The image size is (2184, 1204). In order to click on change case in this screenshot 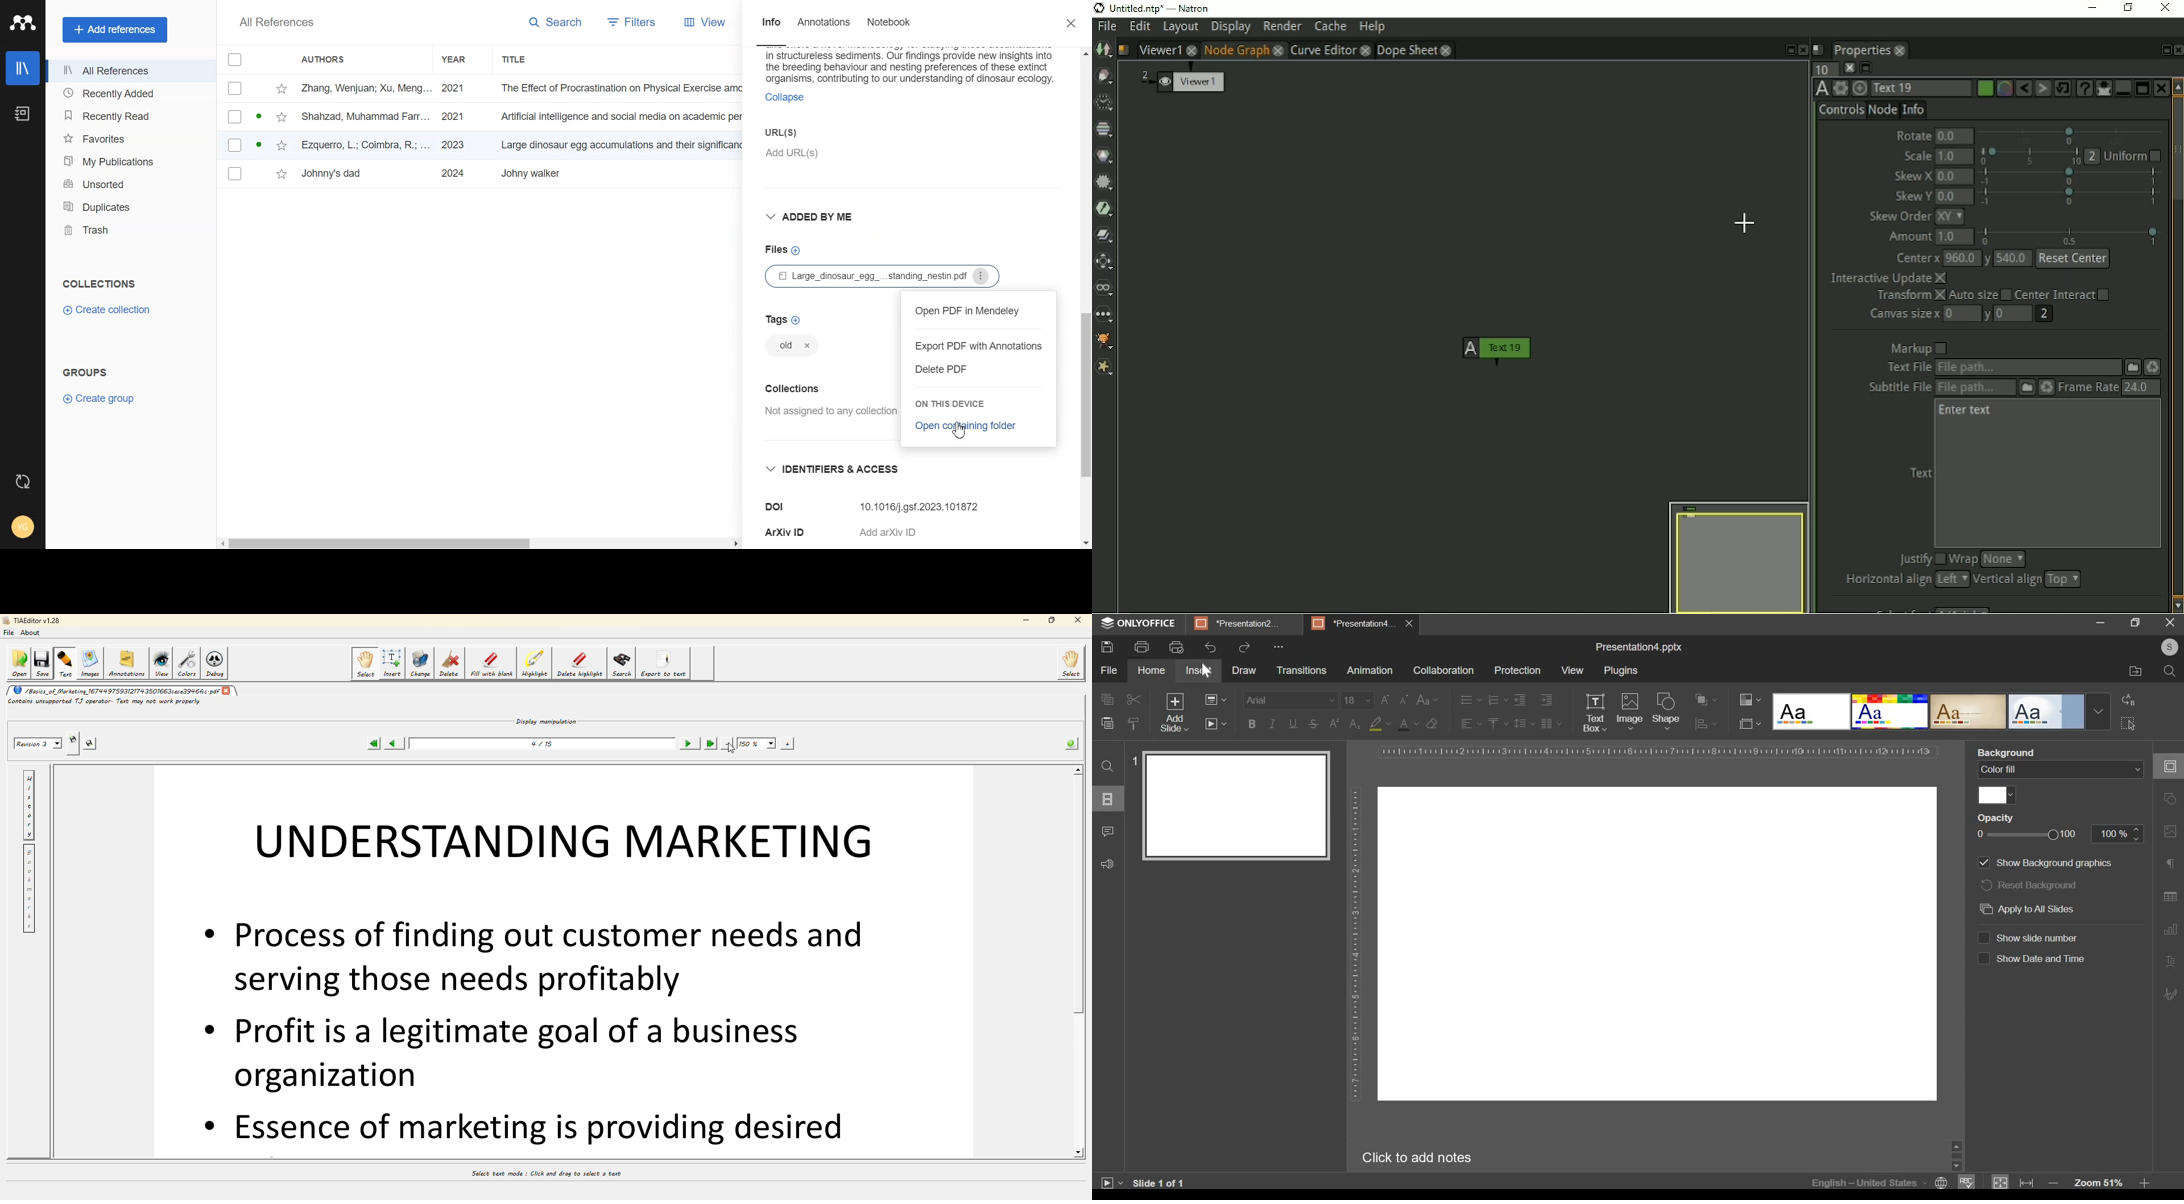, I will do `click(1428, 699)`.